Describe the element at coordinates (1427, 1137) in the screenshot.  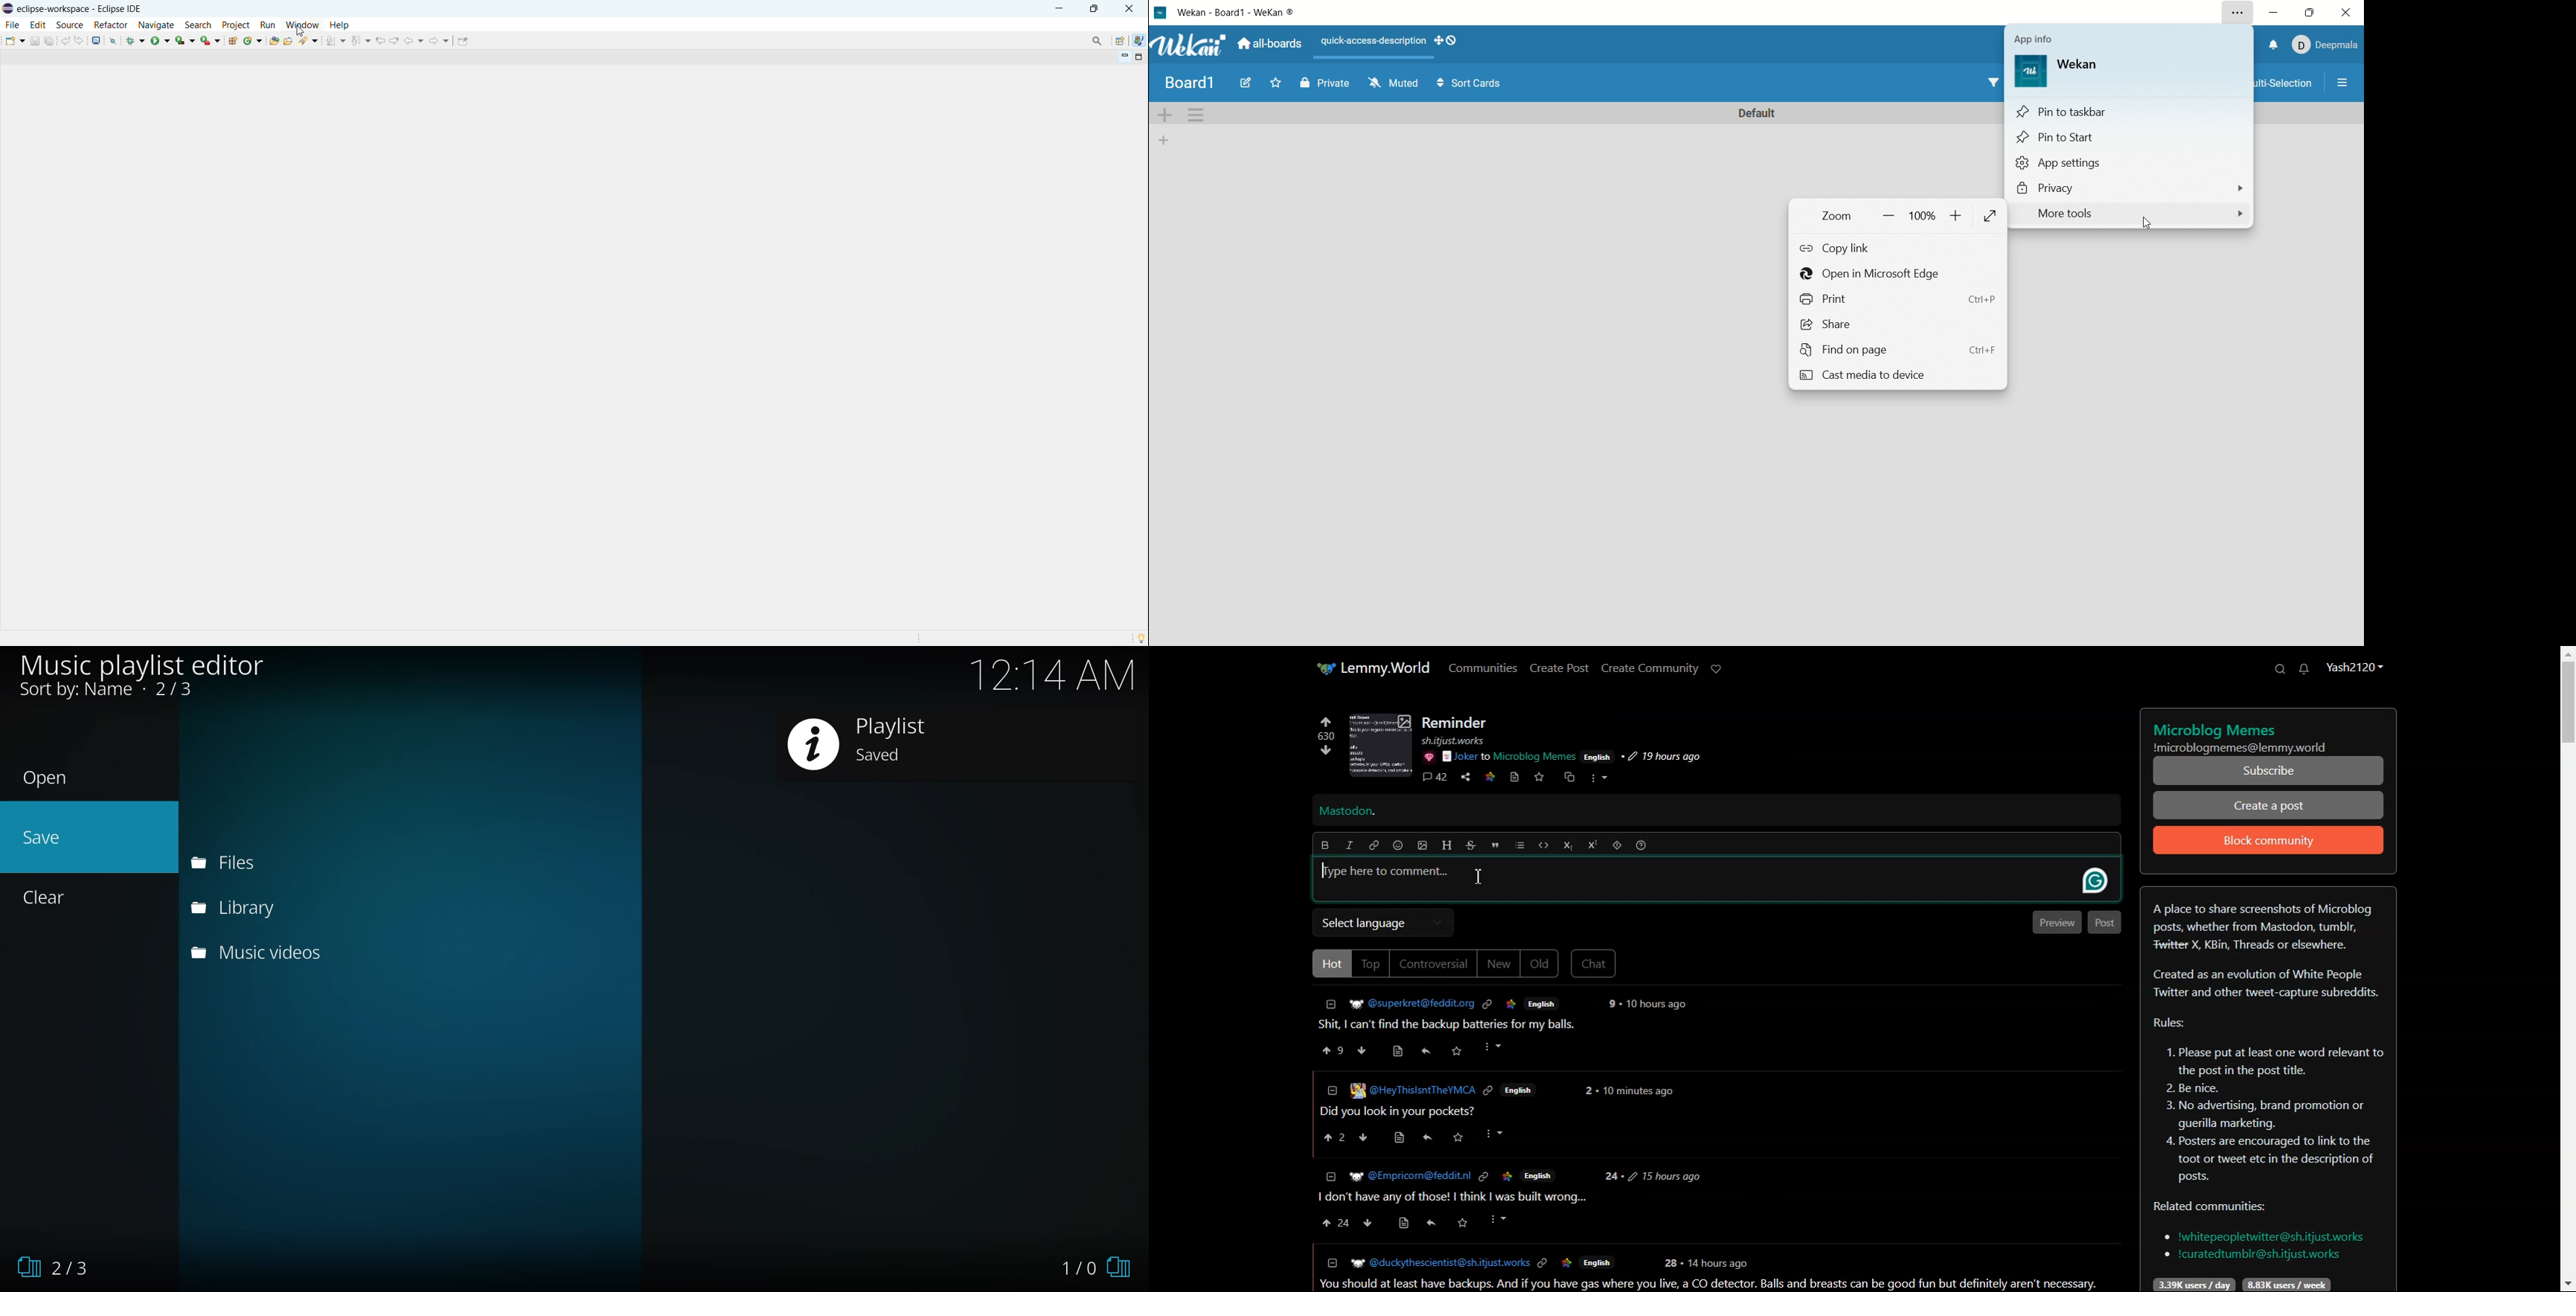
I see `` at that location.